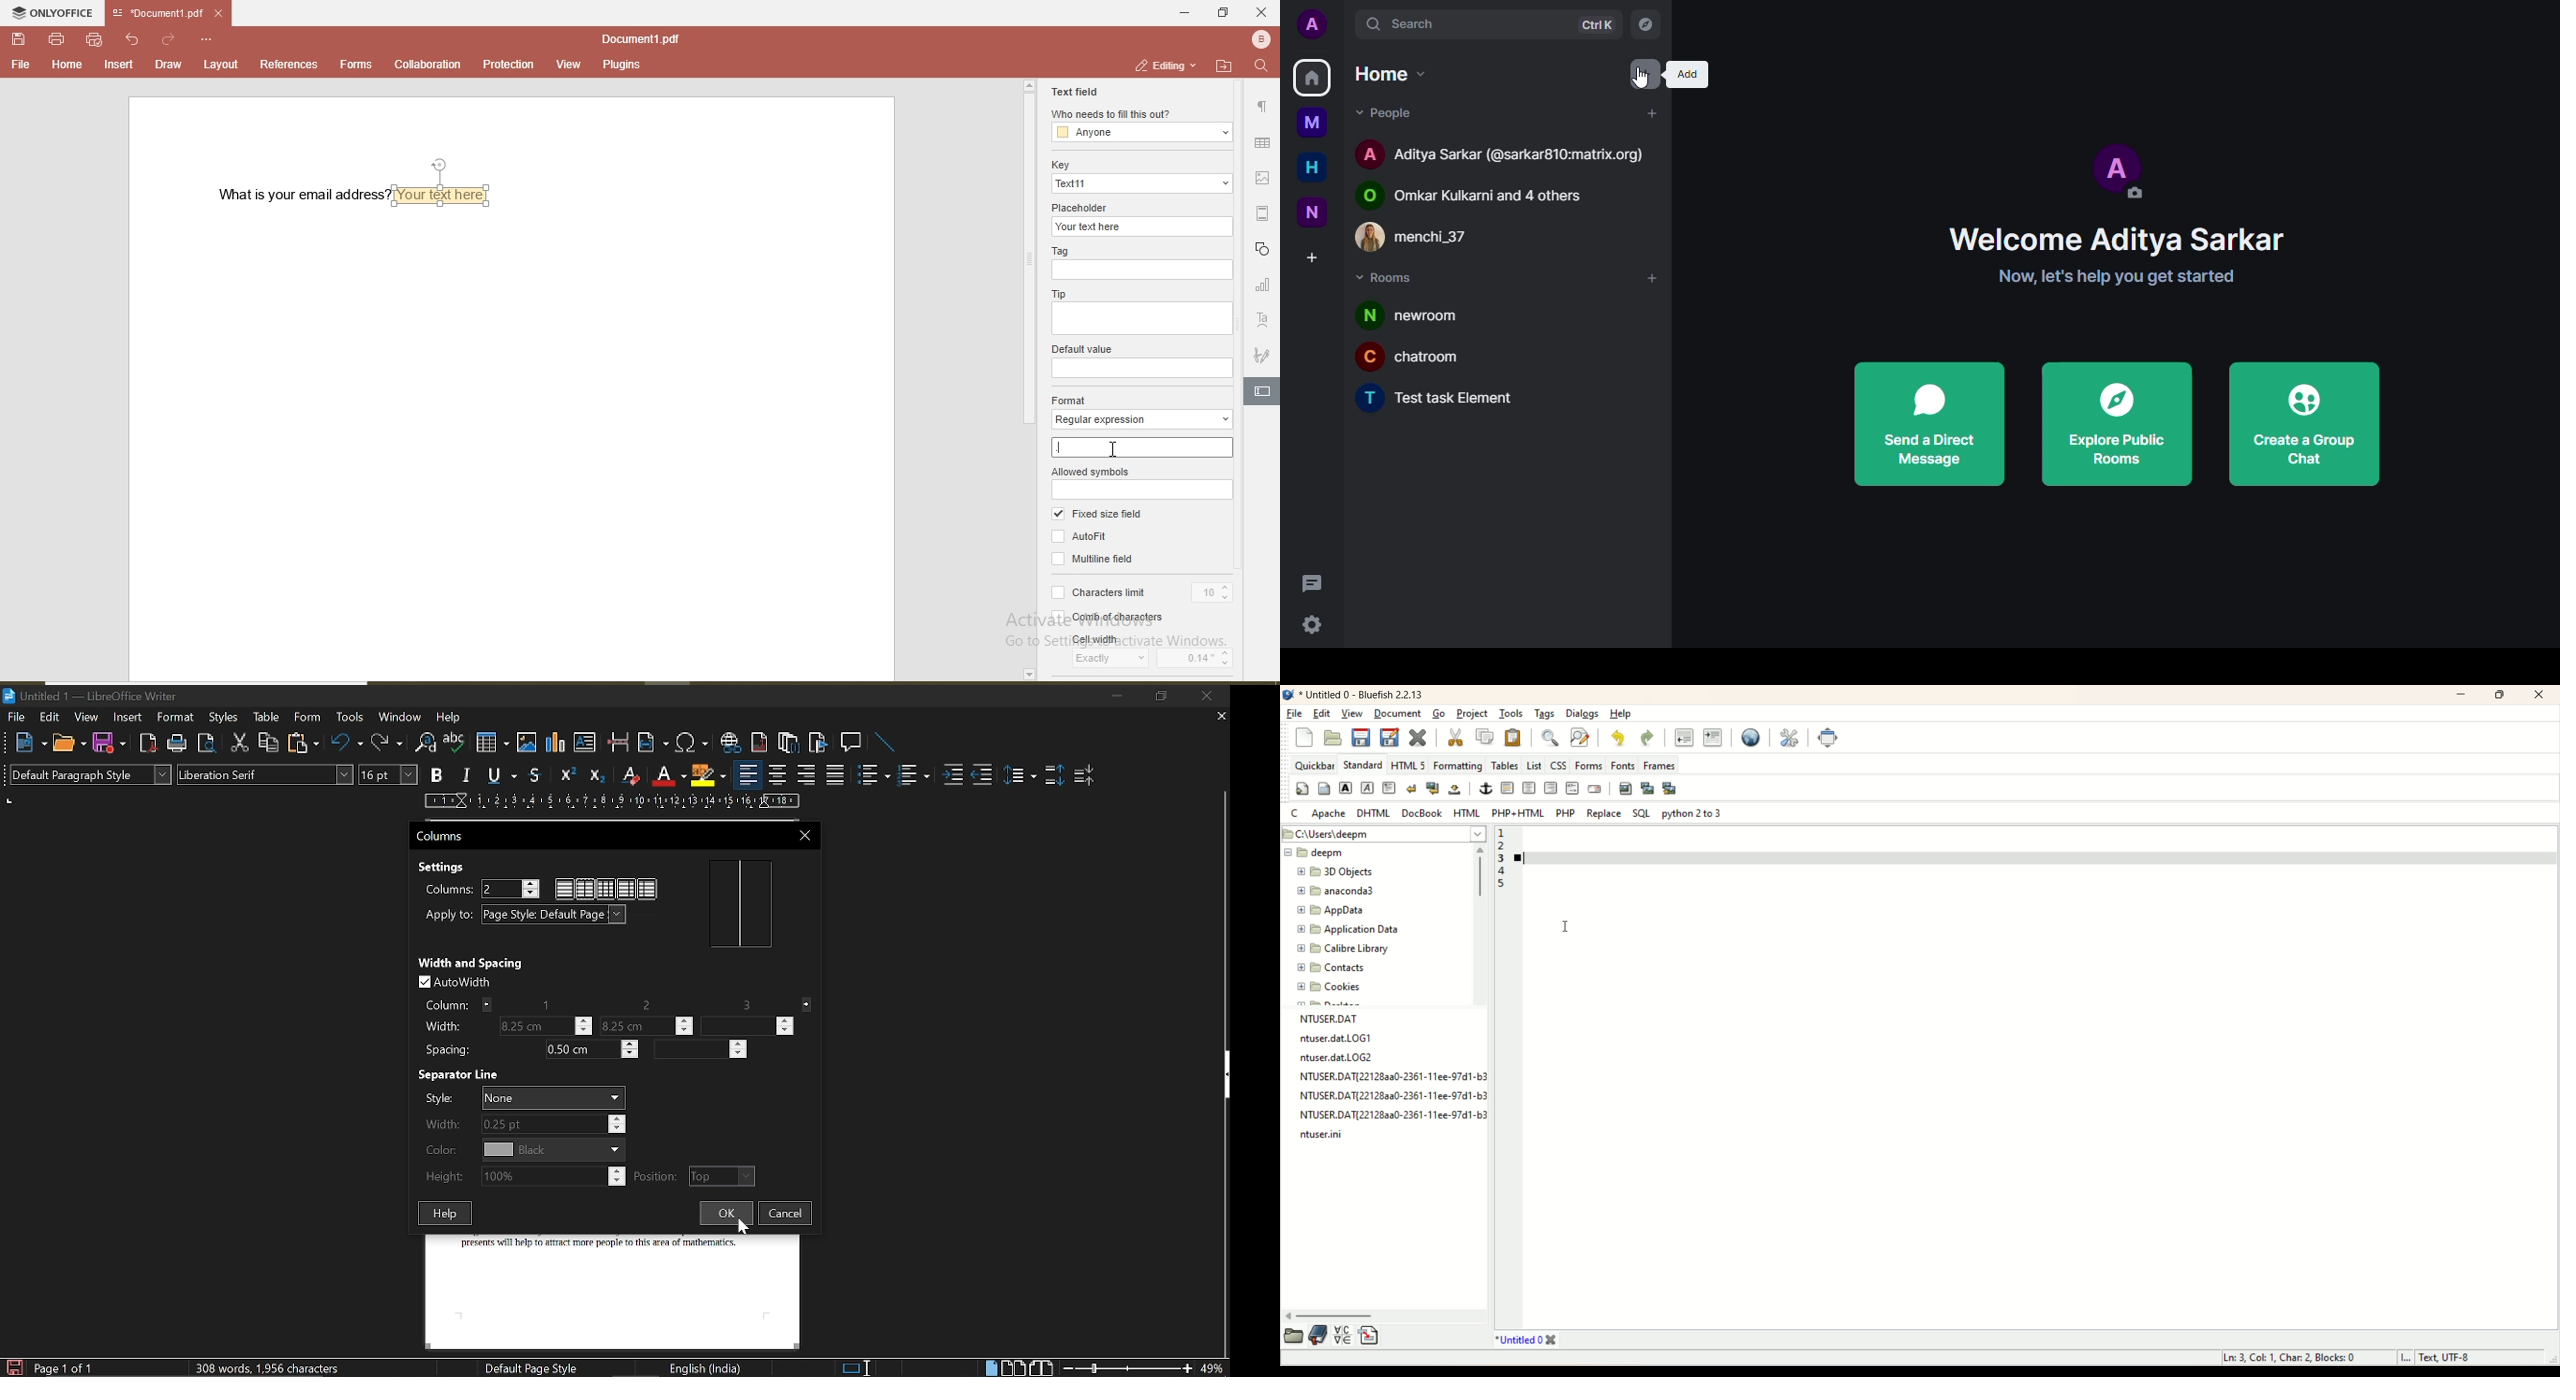 The height and width of the screenshot is (1400, 2576). I want to click on Cursor, so click(745, 1227).